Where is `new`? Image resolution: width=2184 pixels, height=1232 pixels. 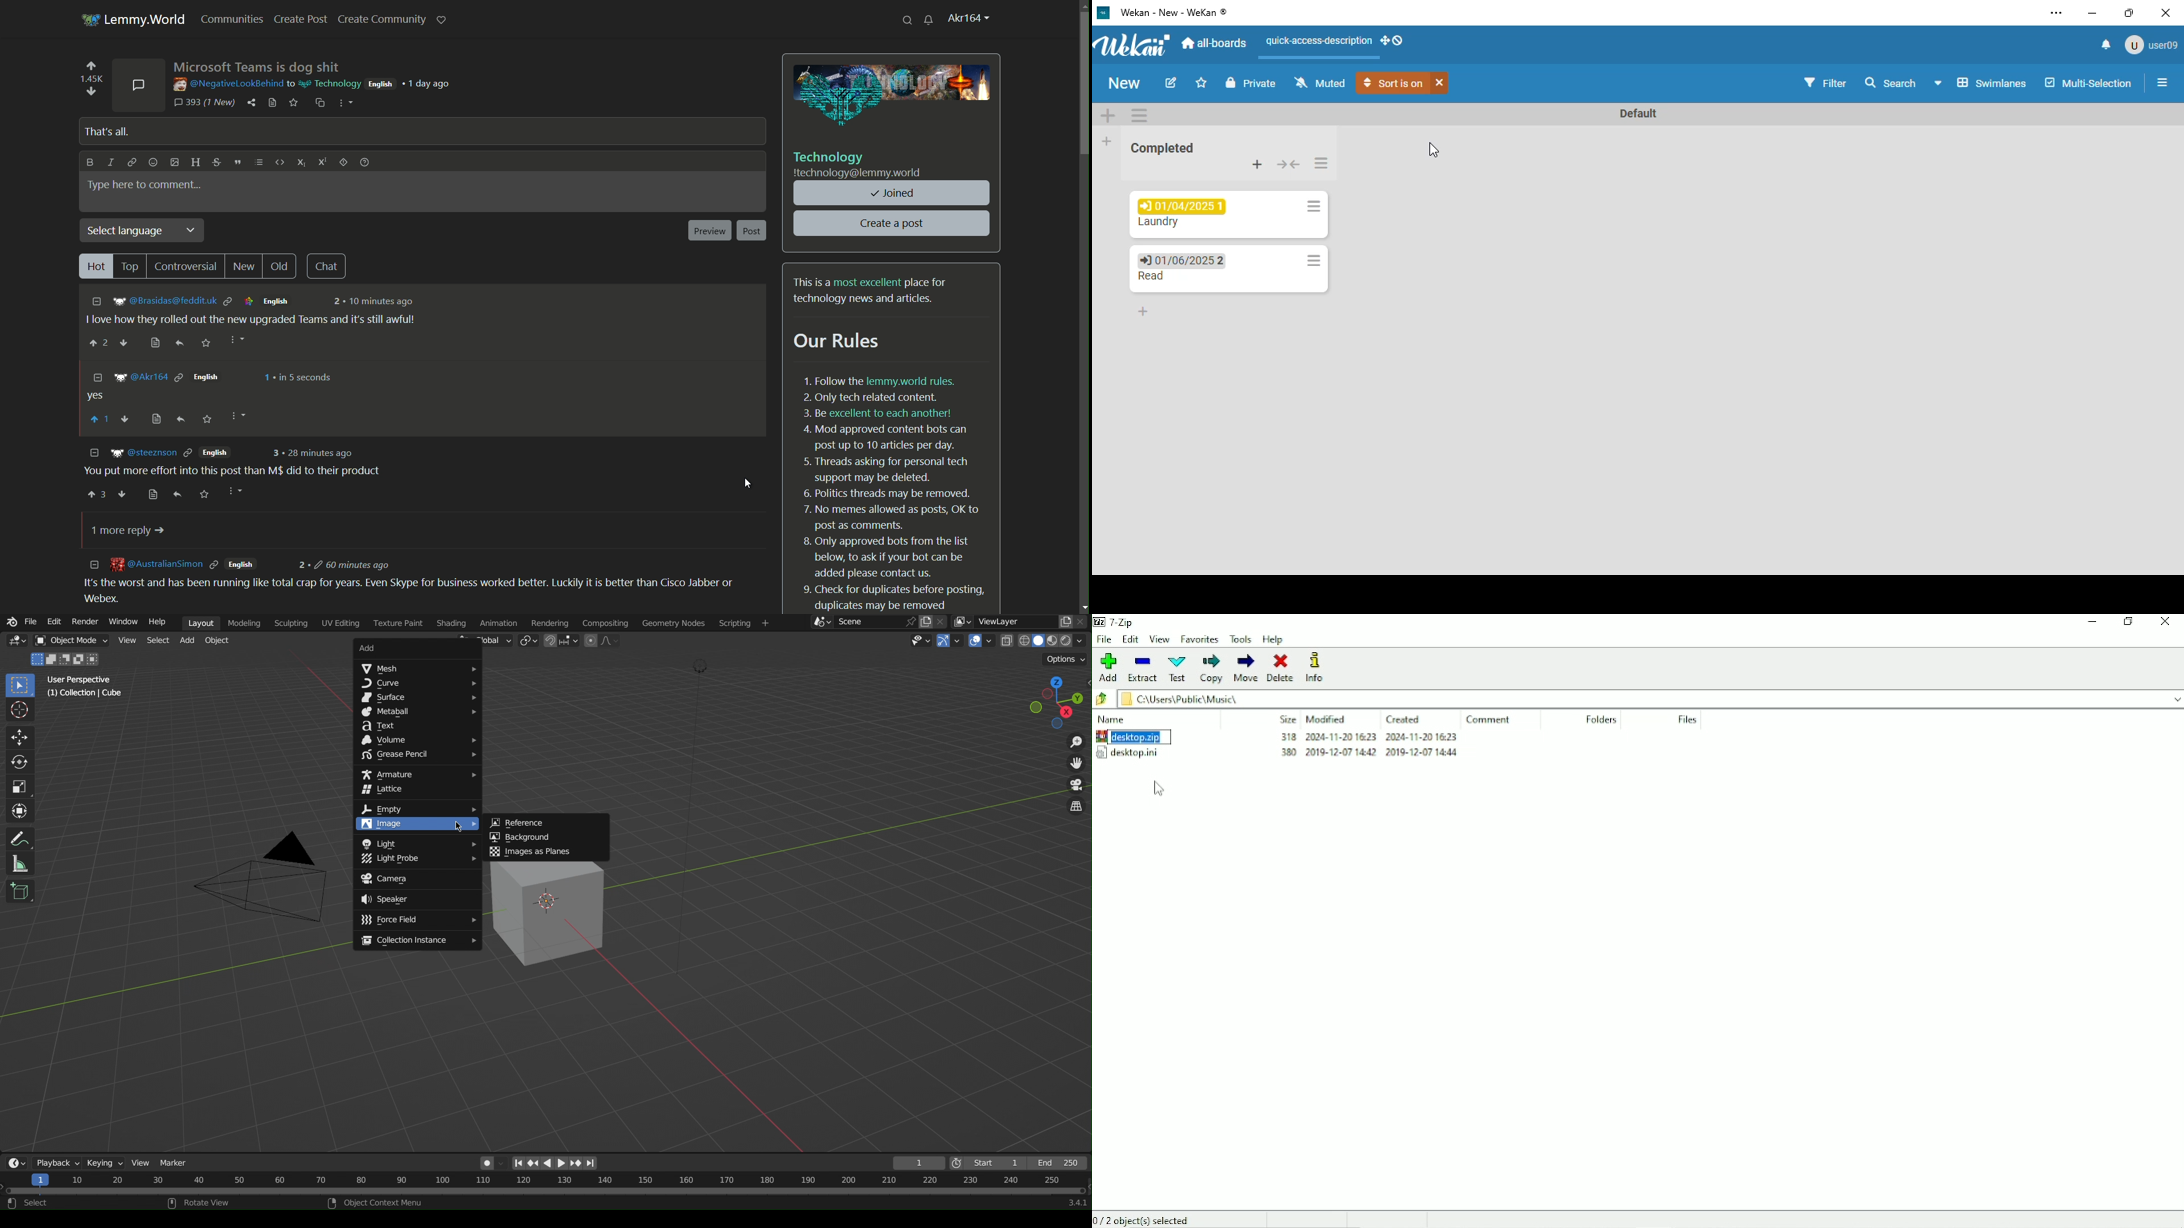 new is located at coordinates (245, 267).